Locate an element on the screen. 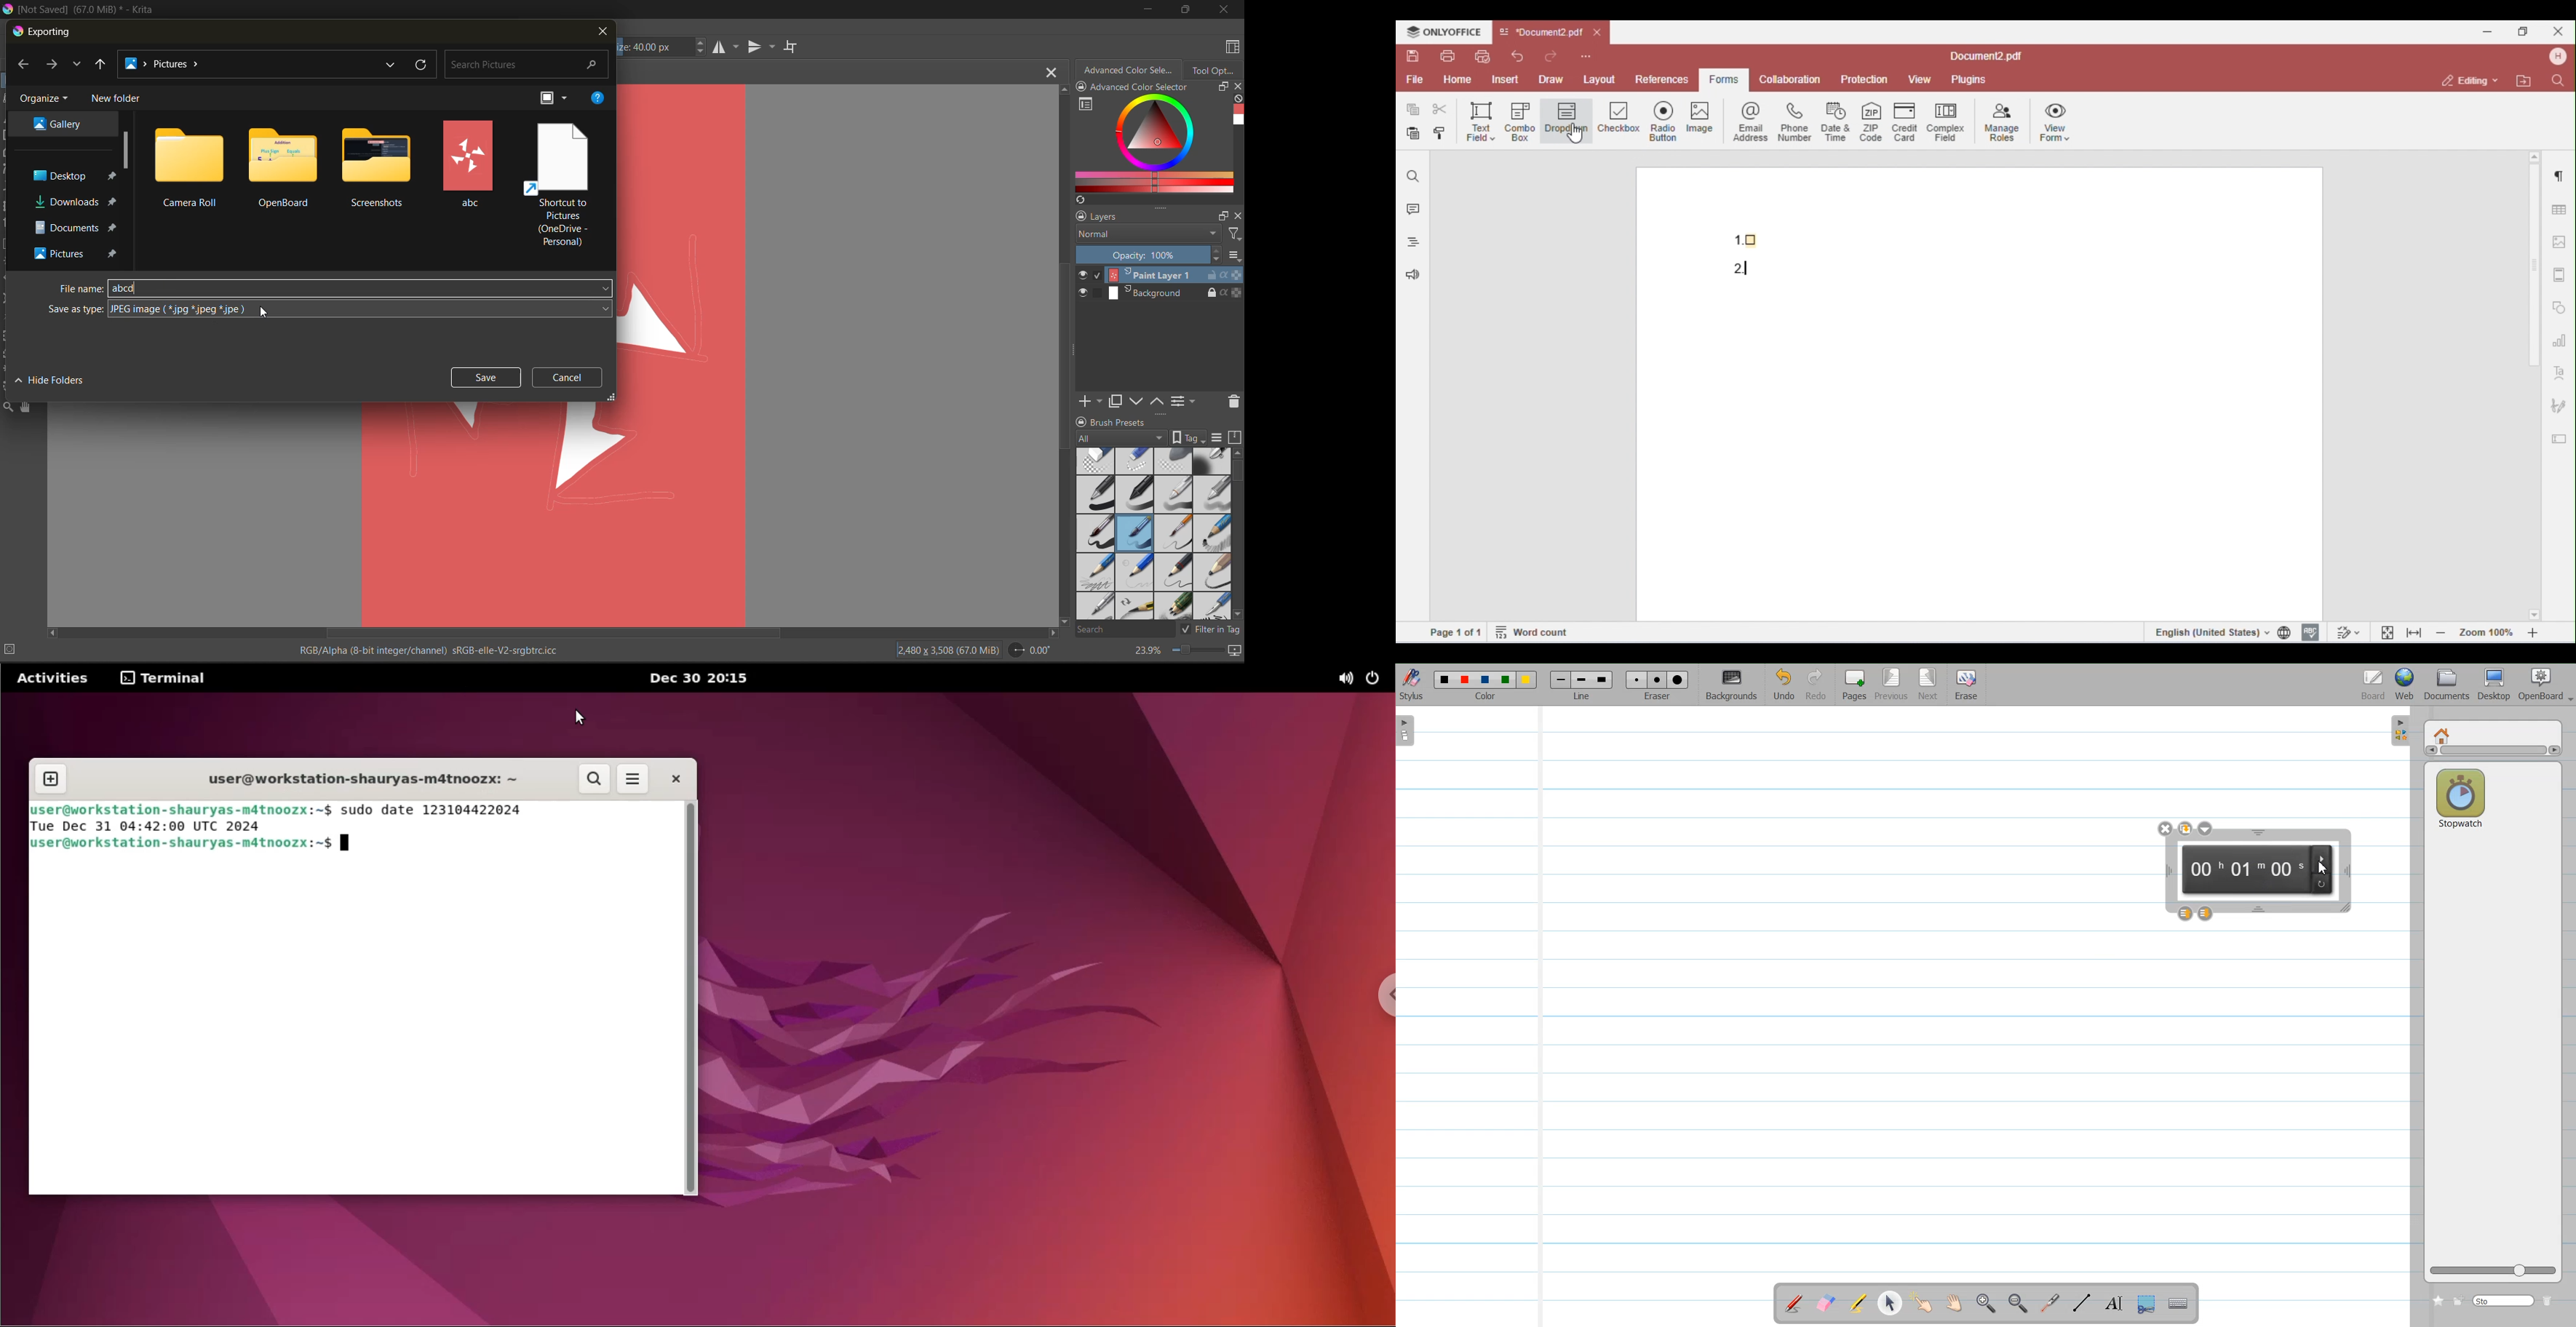 This screenshot has width=2576, height=1344. lock/unlock docker is located at coordinates (1084, 87).